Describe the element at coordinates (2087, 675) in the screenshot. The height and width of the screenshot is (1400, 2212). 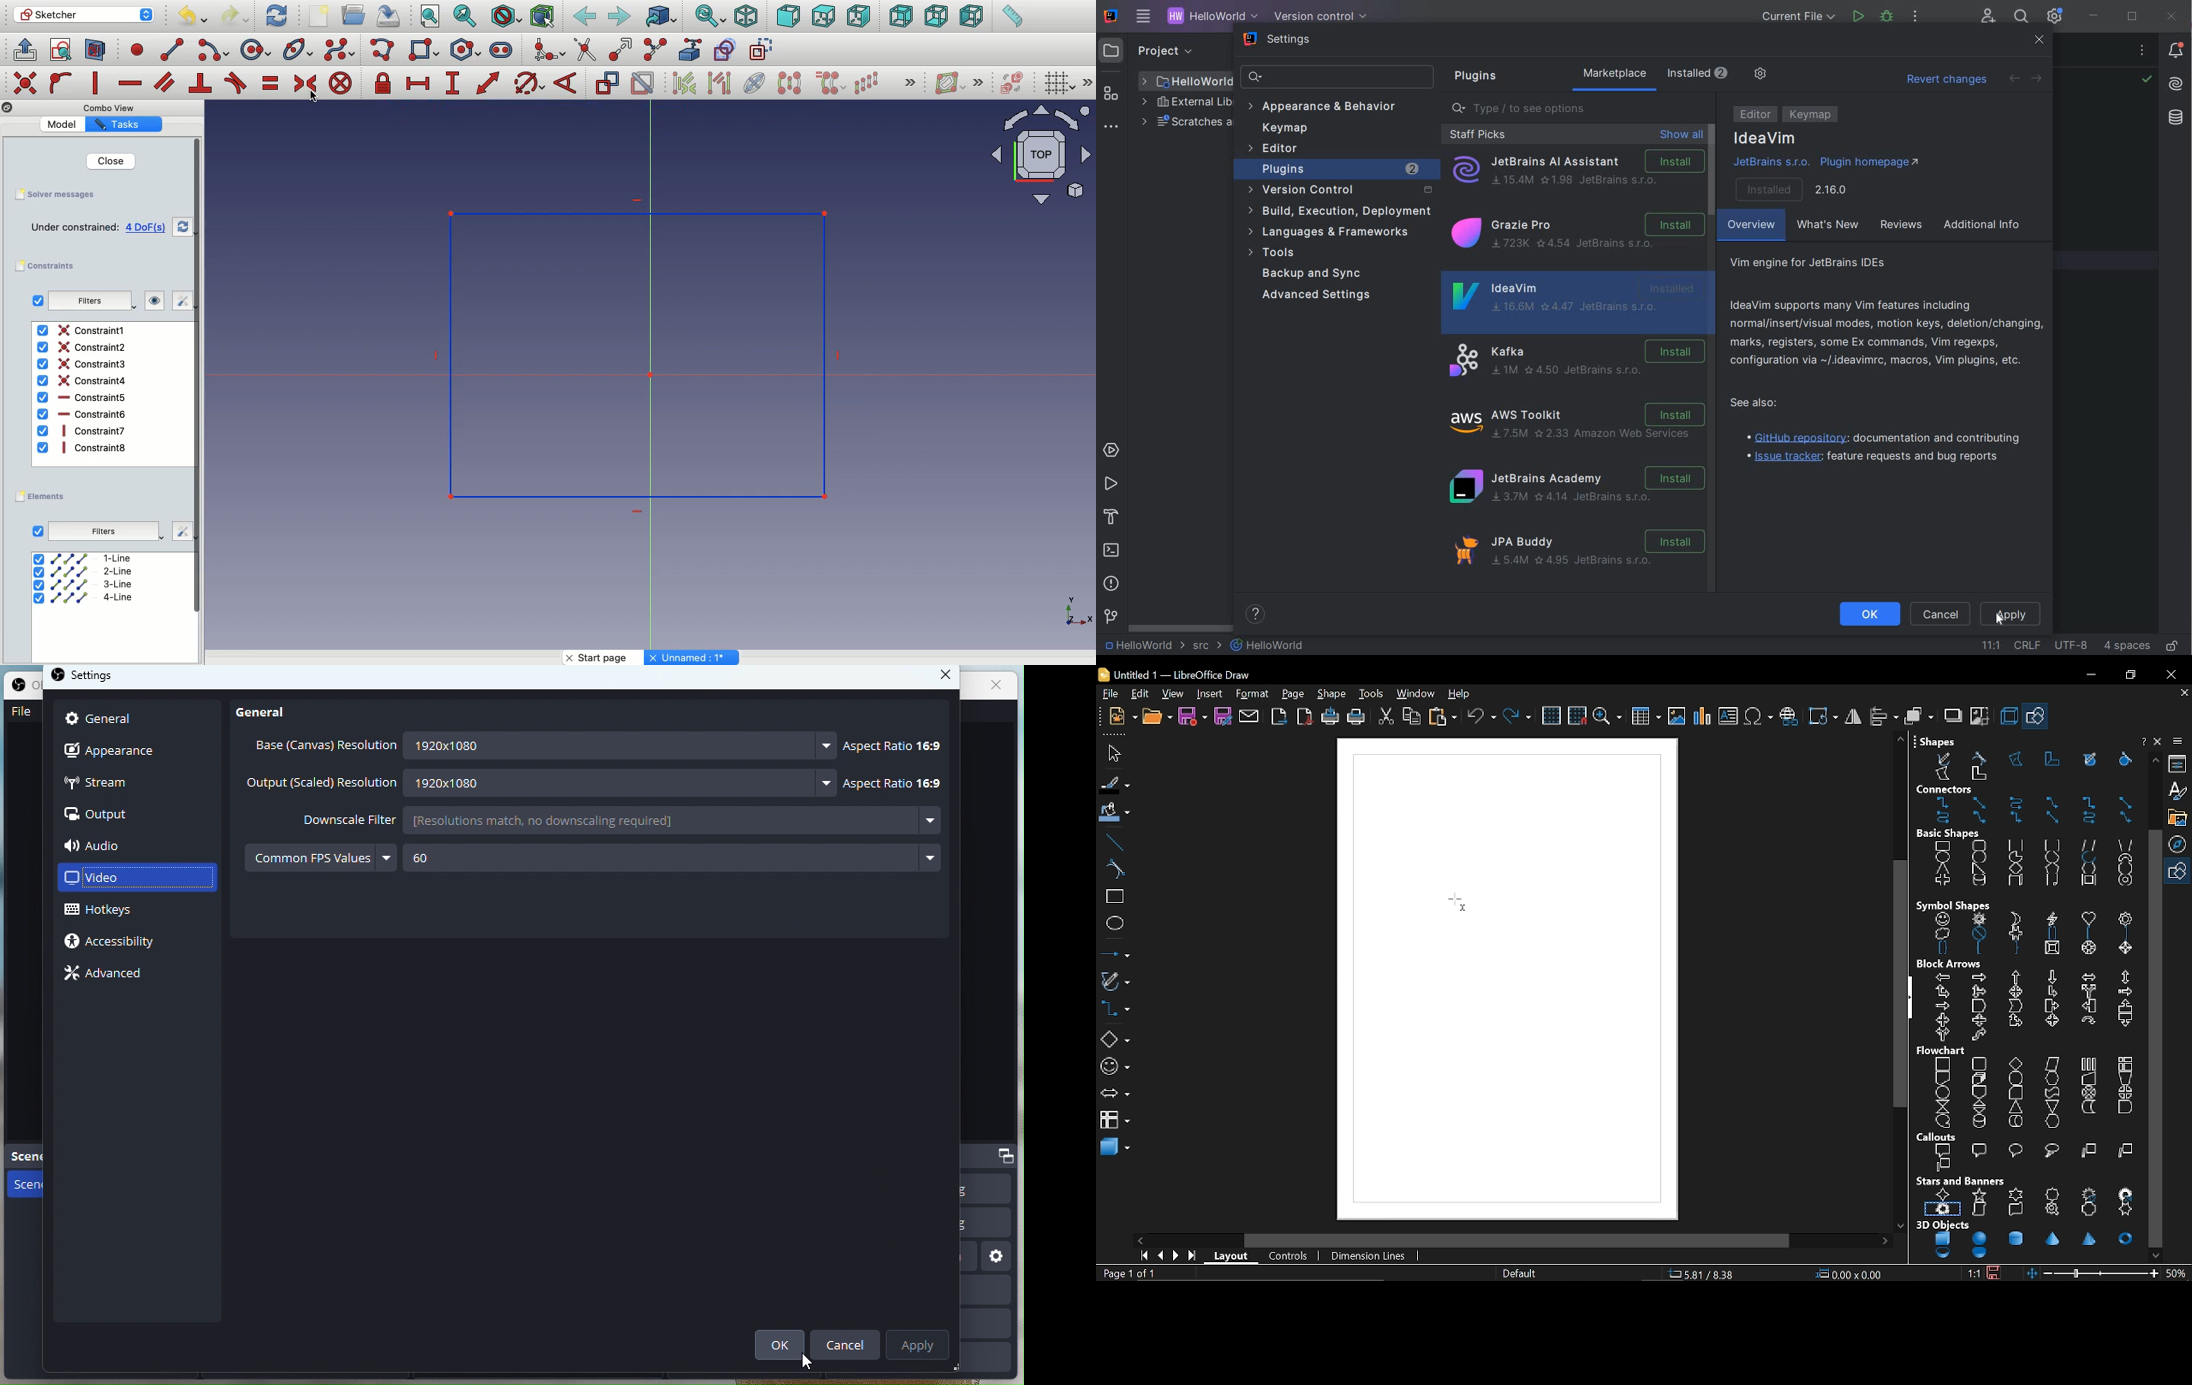
I see `Minimize` at that location.